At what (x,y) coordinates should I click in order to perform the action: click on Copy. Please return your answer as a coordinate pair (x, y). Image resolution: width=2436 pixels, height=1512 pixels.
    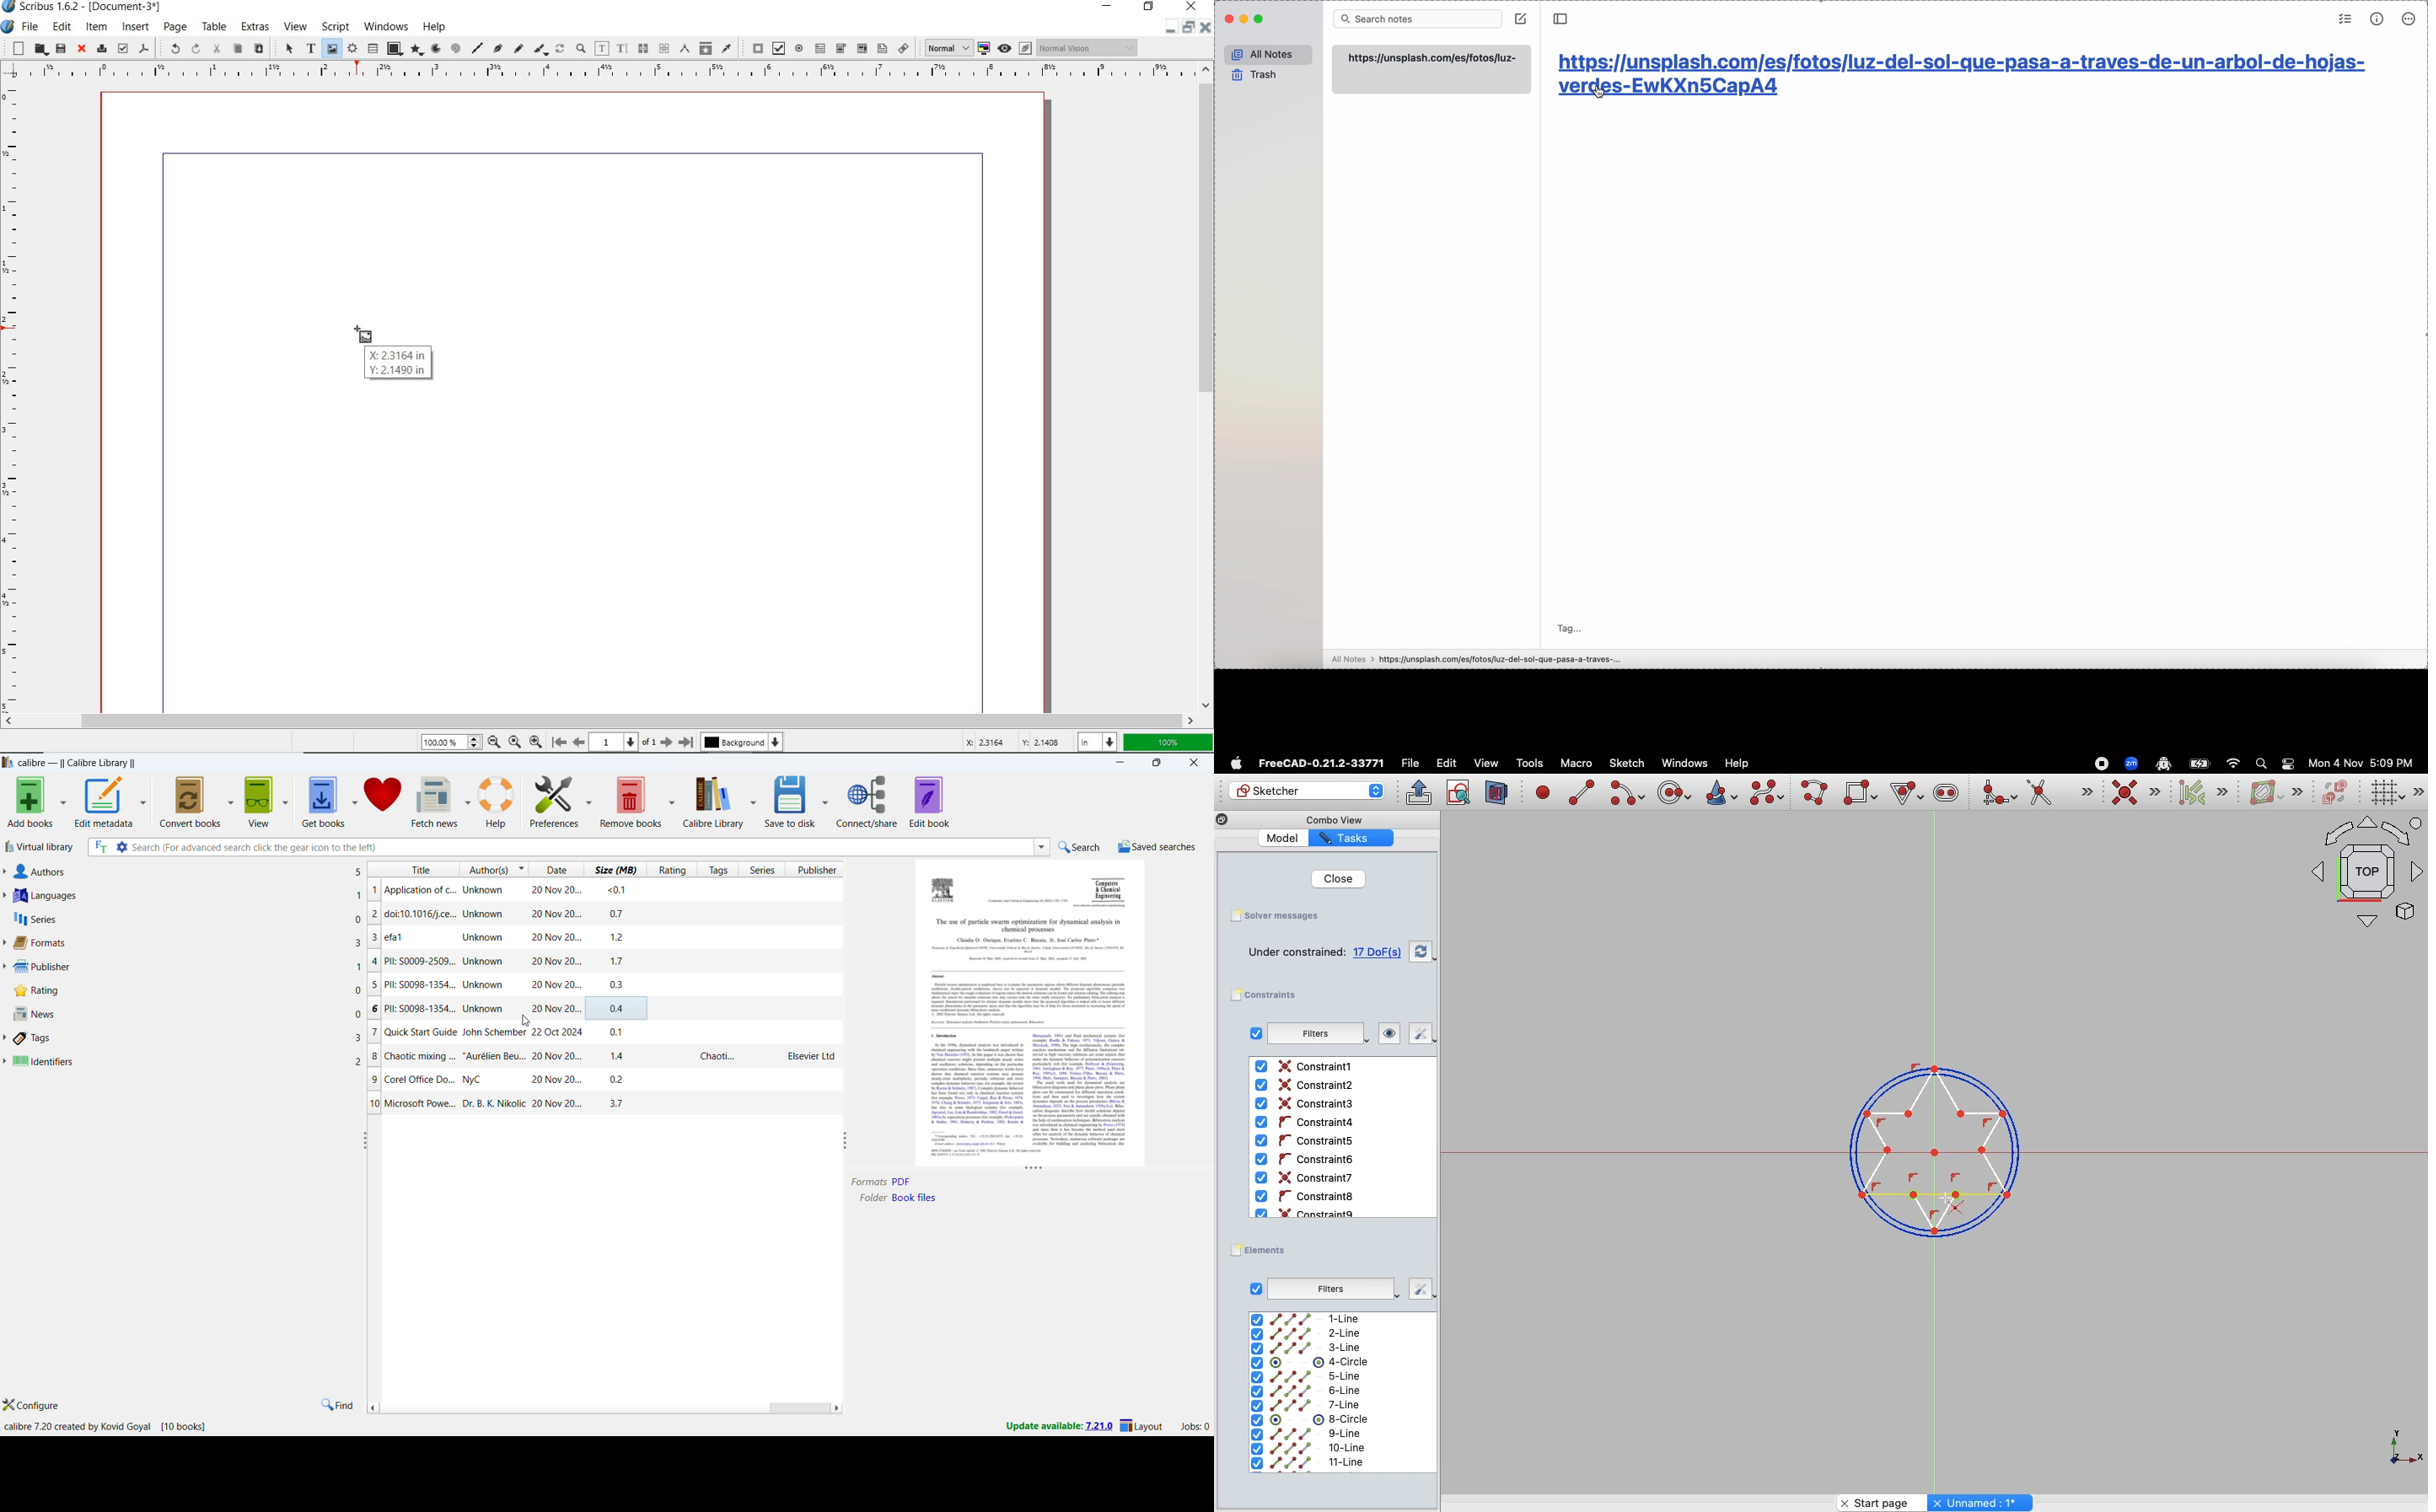
    Looking at the image, I should click on (1222, 822).